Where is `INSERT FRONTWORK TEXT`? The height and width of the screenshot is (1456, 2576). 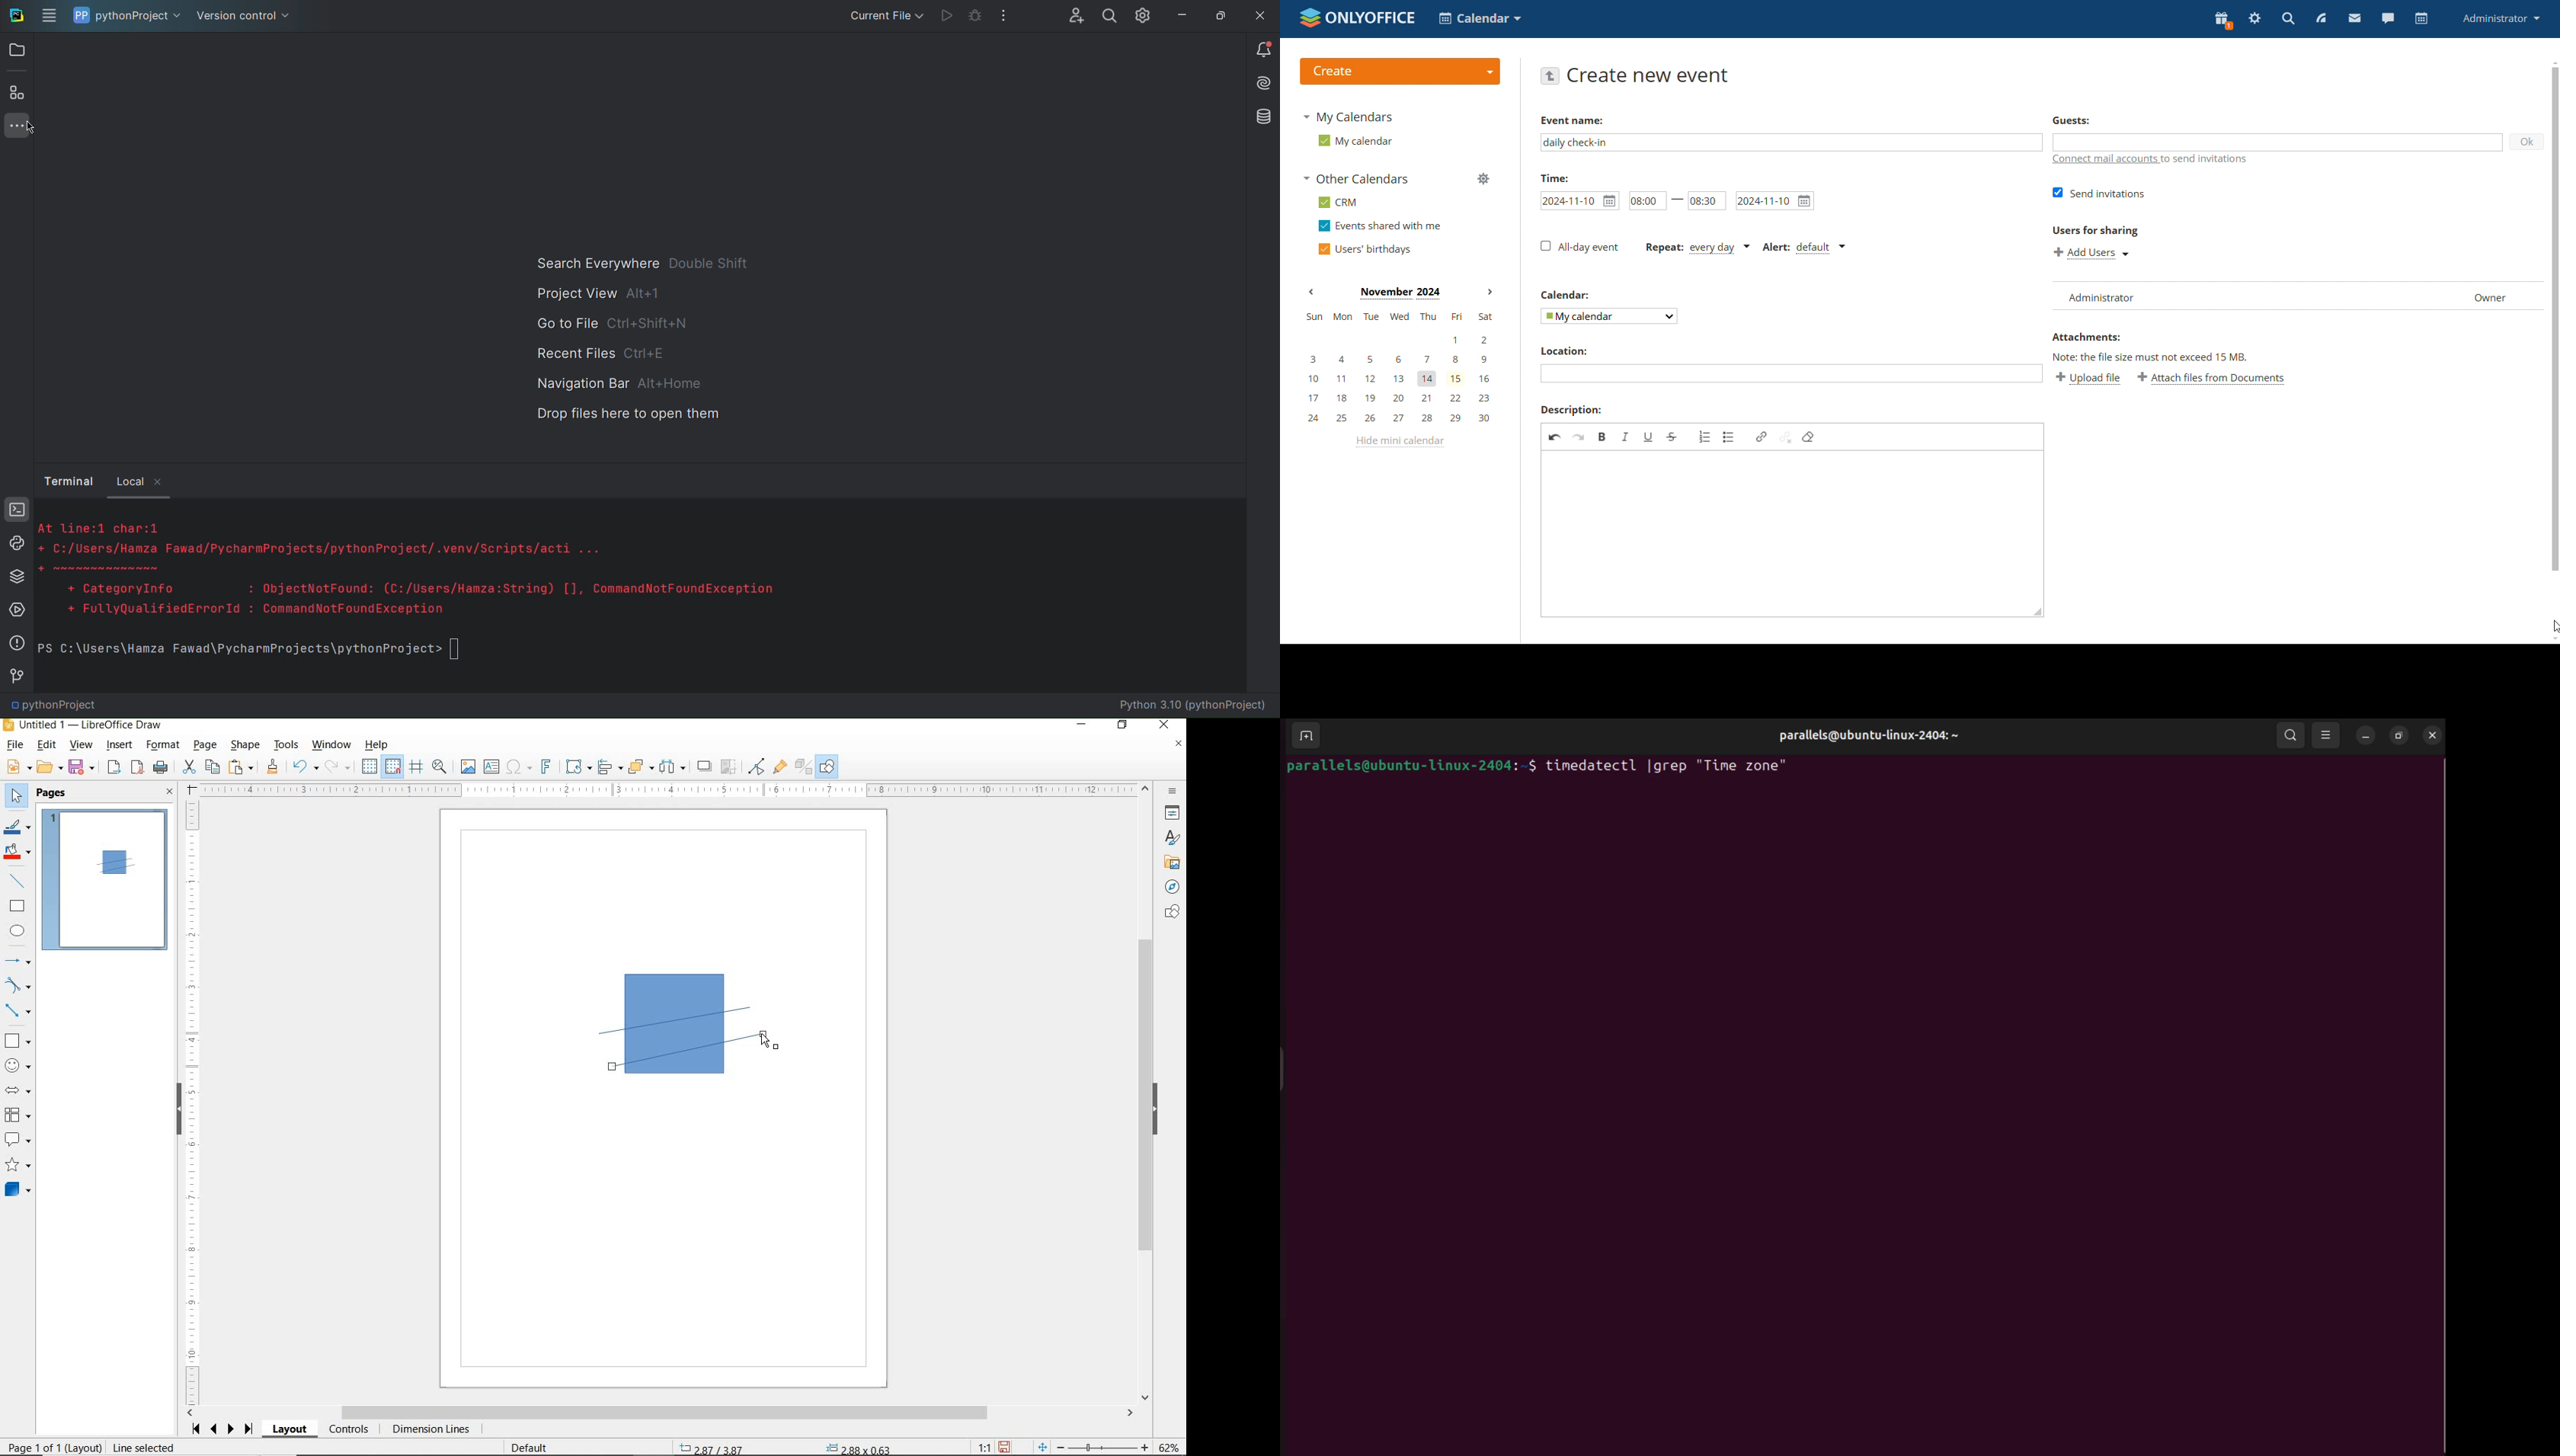 INSERT FRONTWORK TEXT is located at coordinates (545, 767).